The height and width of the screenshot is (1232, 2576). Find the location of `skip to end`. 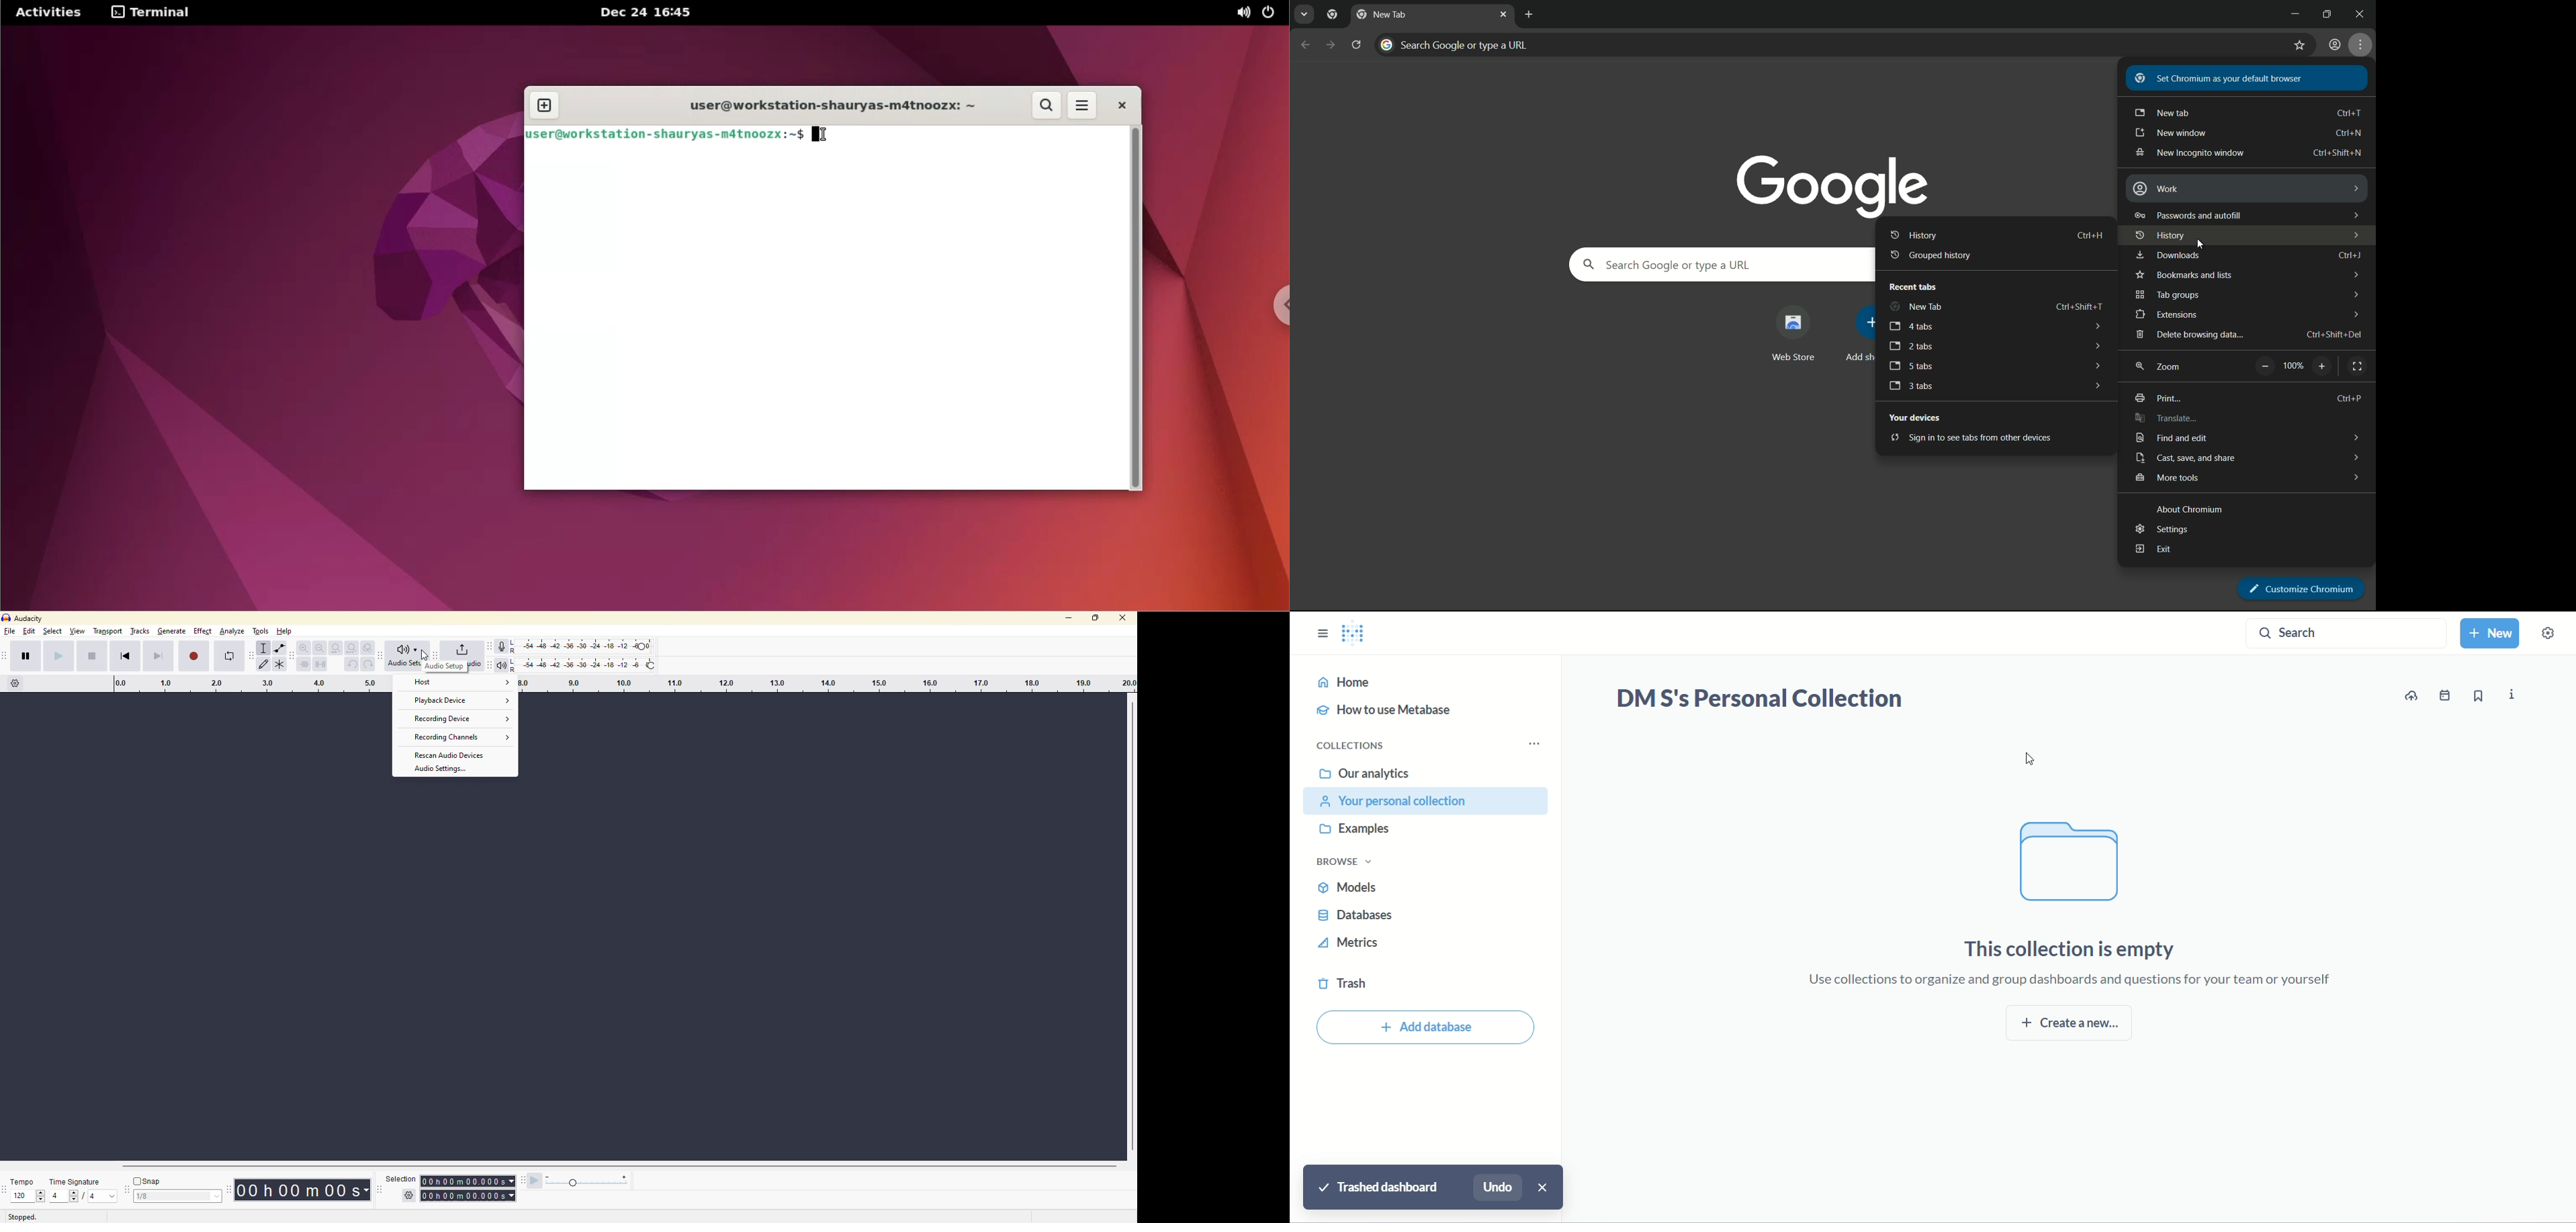

skip to end is located at coordinates (153, 656).